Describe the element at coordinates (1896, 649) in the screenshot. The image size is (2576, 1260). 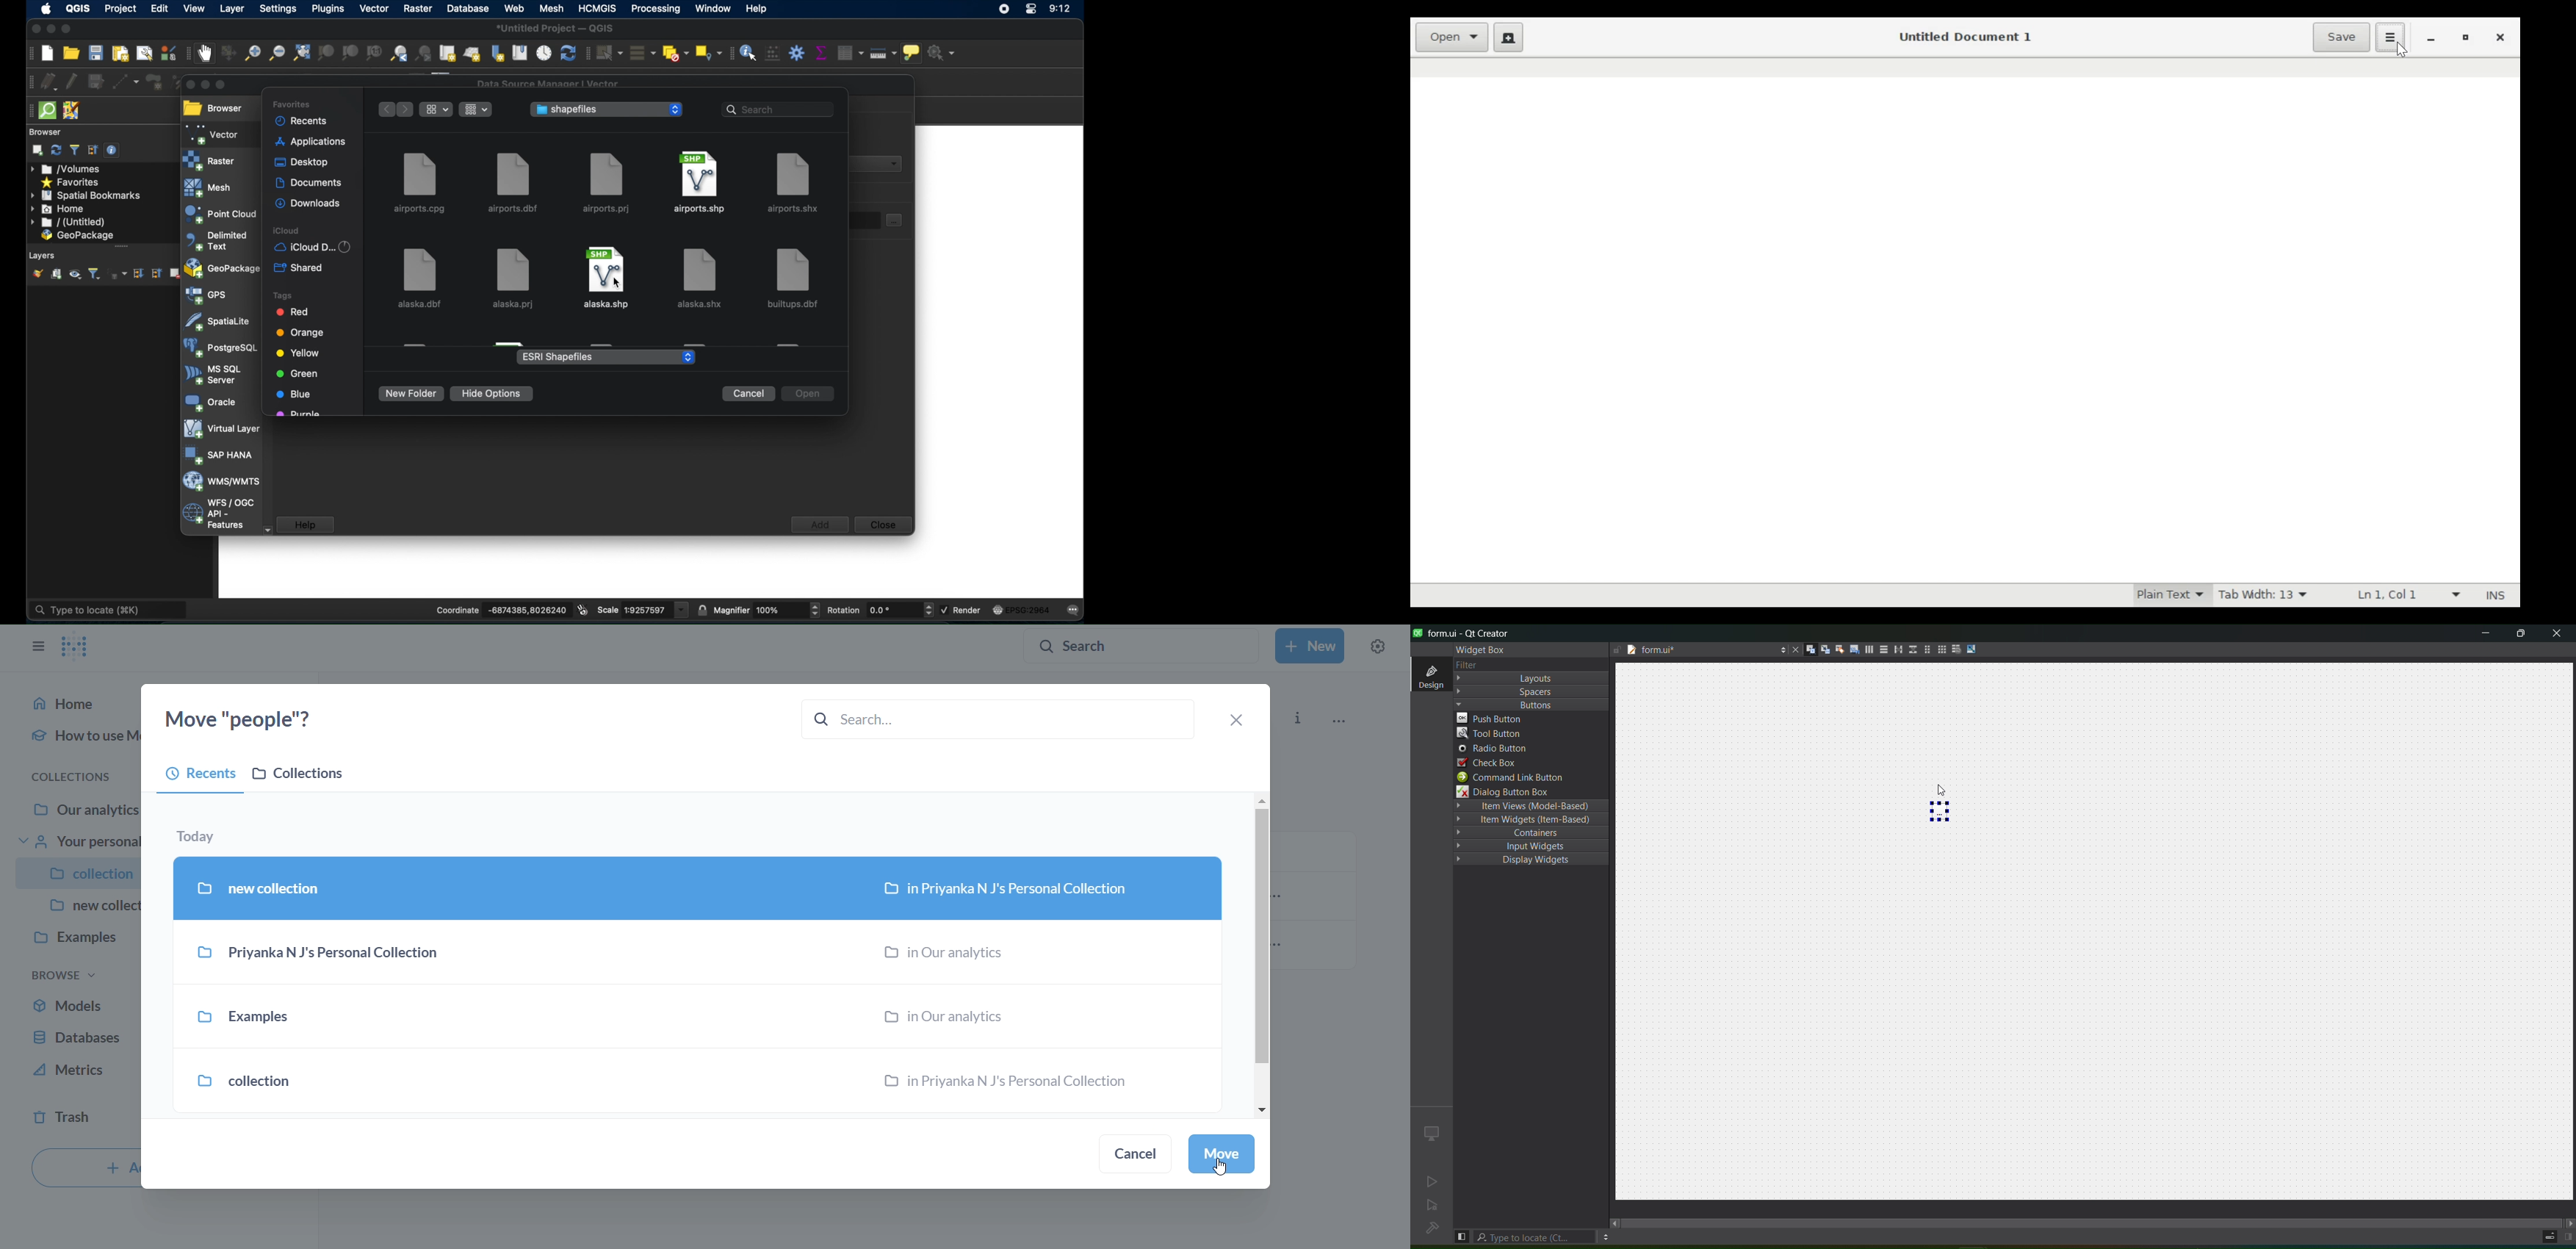
I see `layout horizontal splitter` at that location.